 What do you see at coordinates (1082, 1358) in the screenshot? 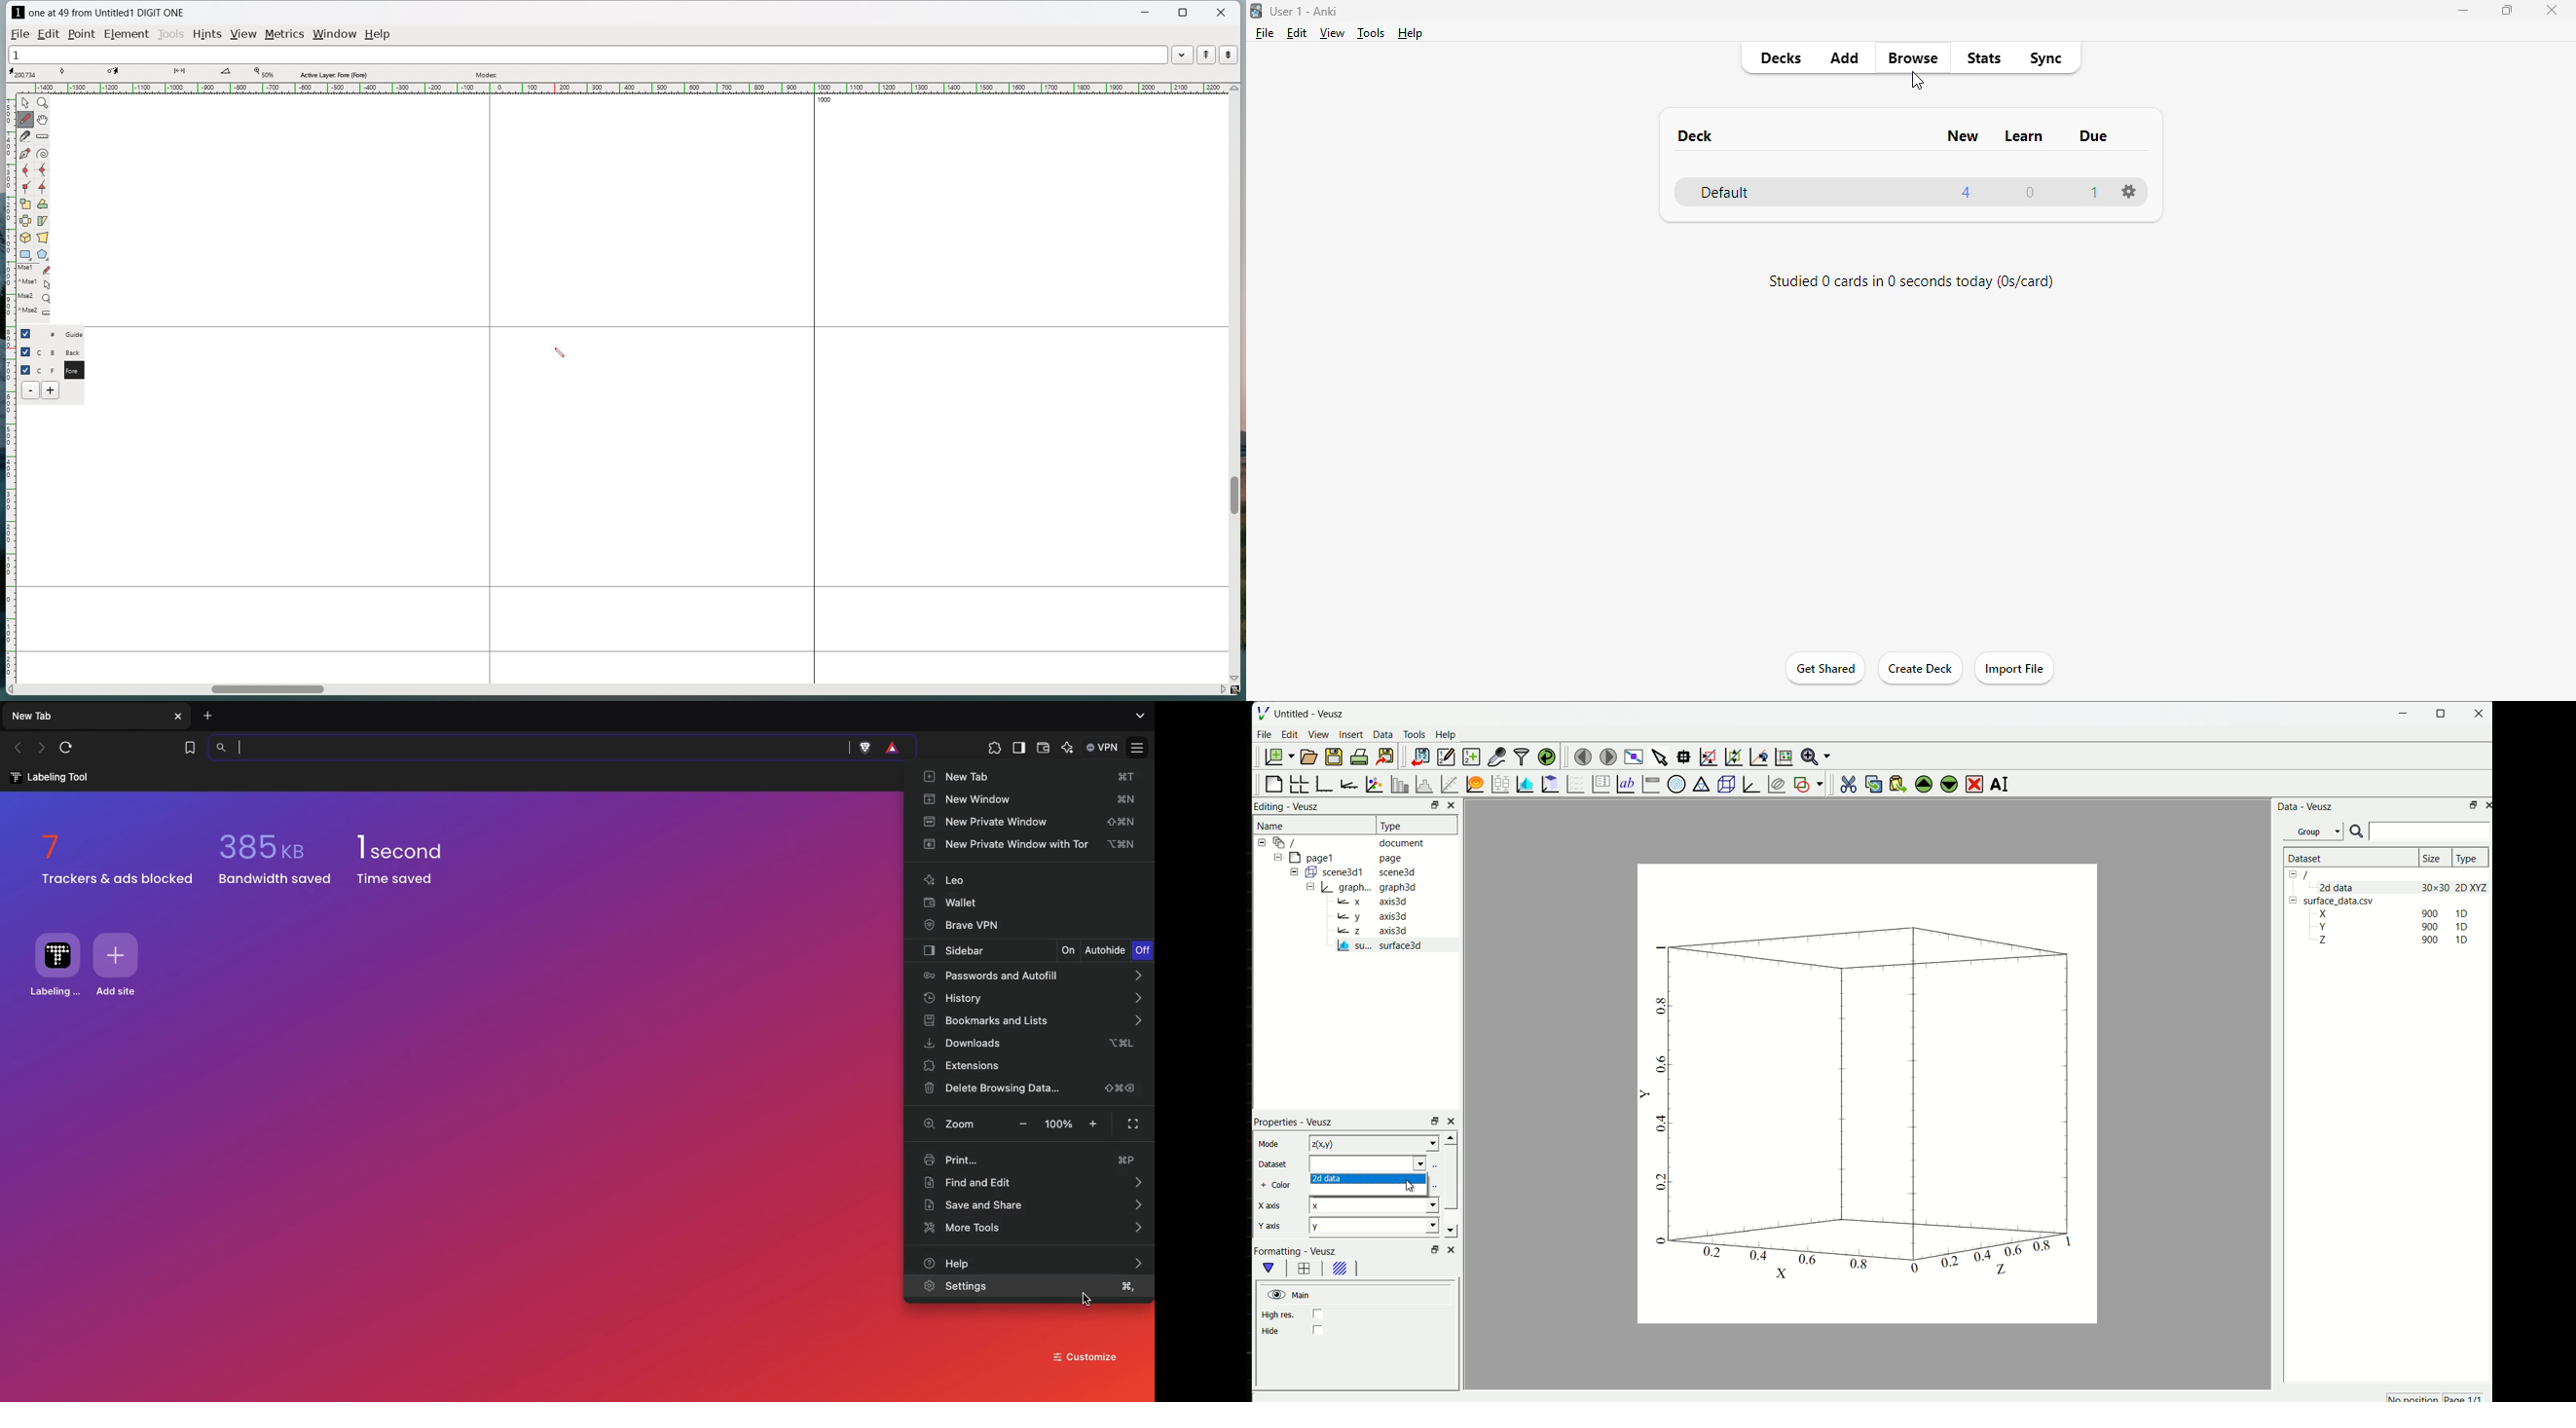
I see `Customize` at bounding box center [1082, 1358].